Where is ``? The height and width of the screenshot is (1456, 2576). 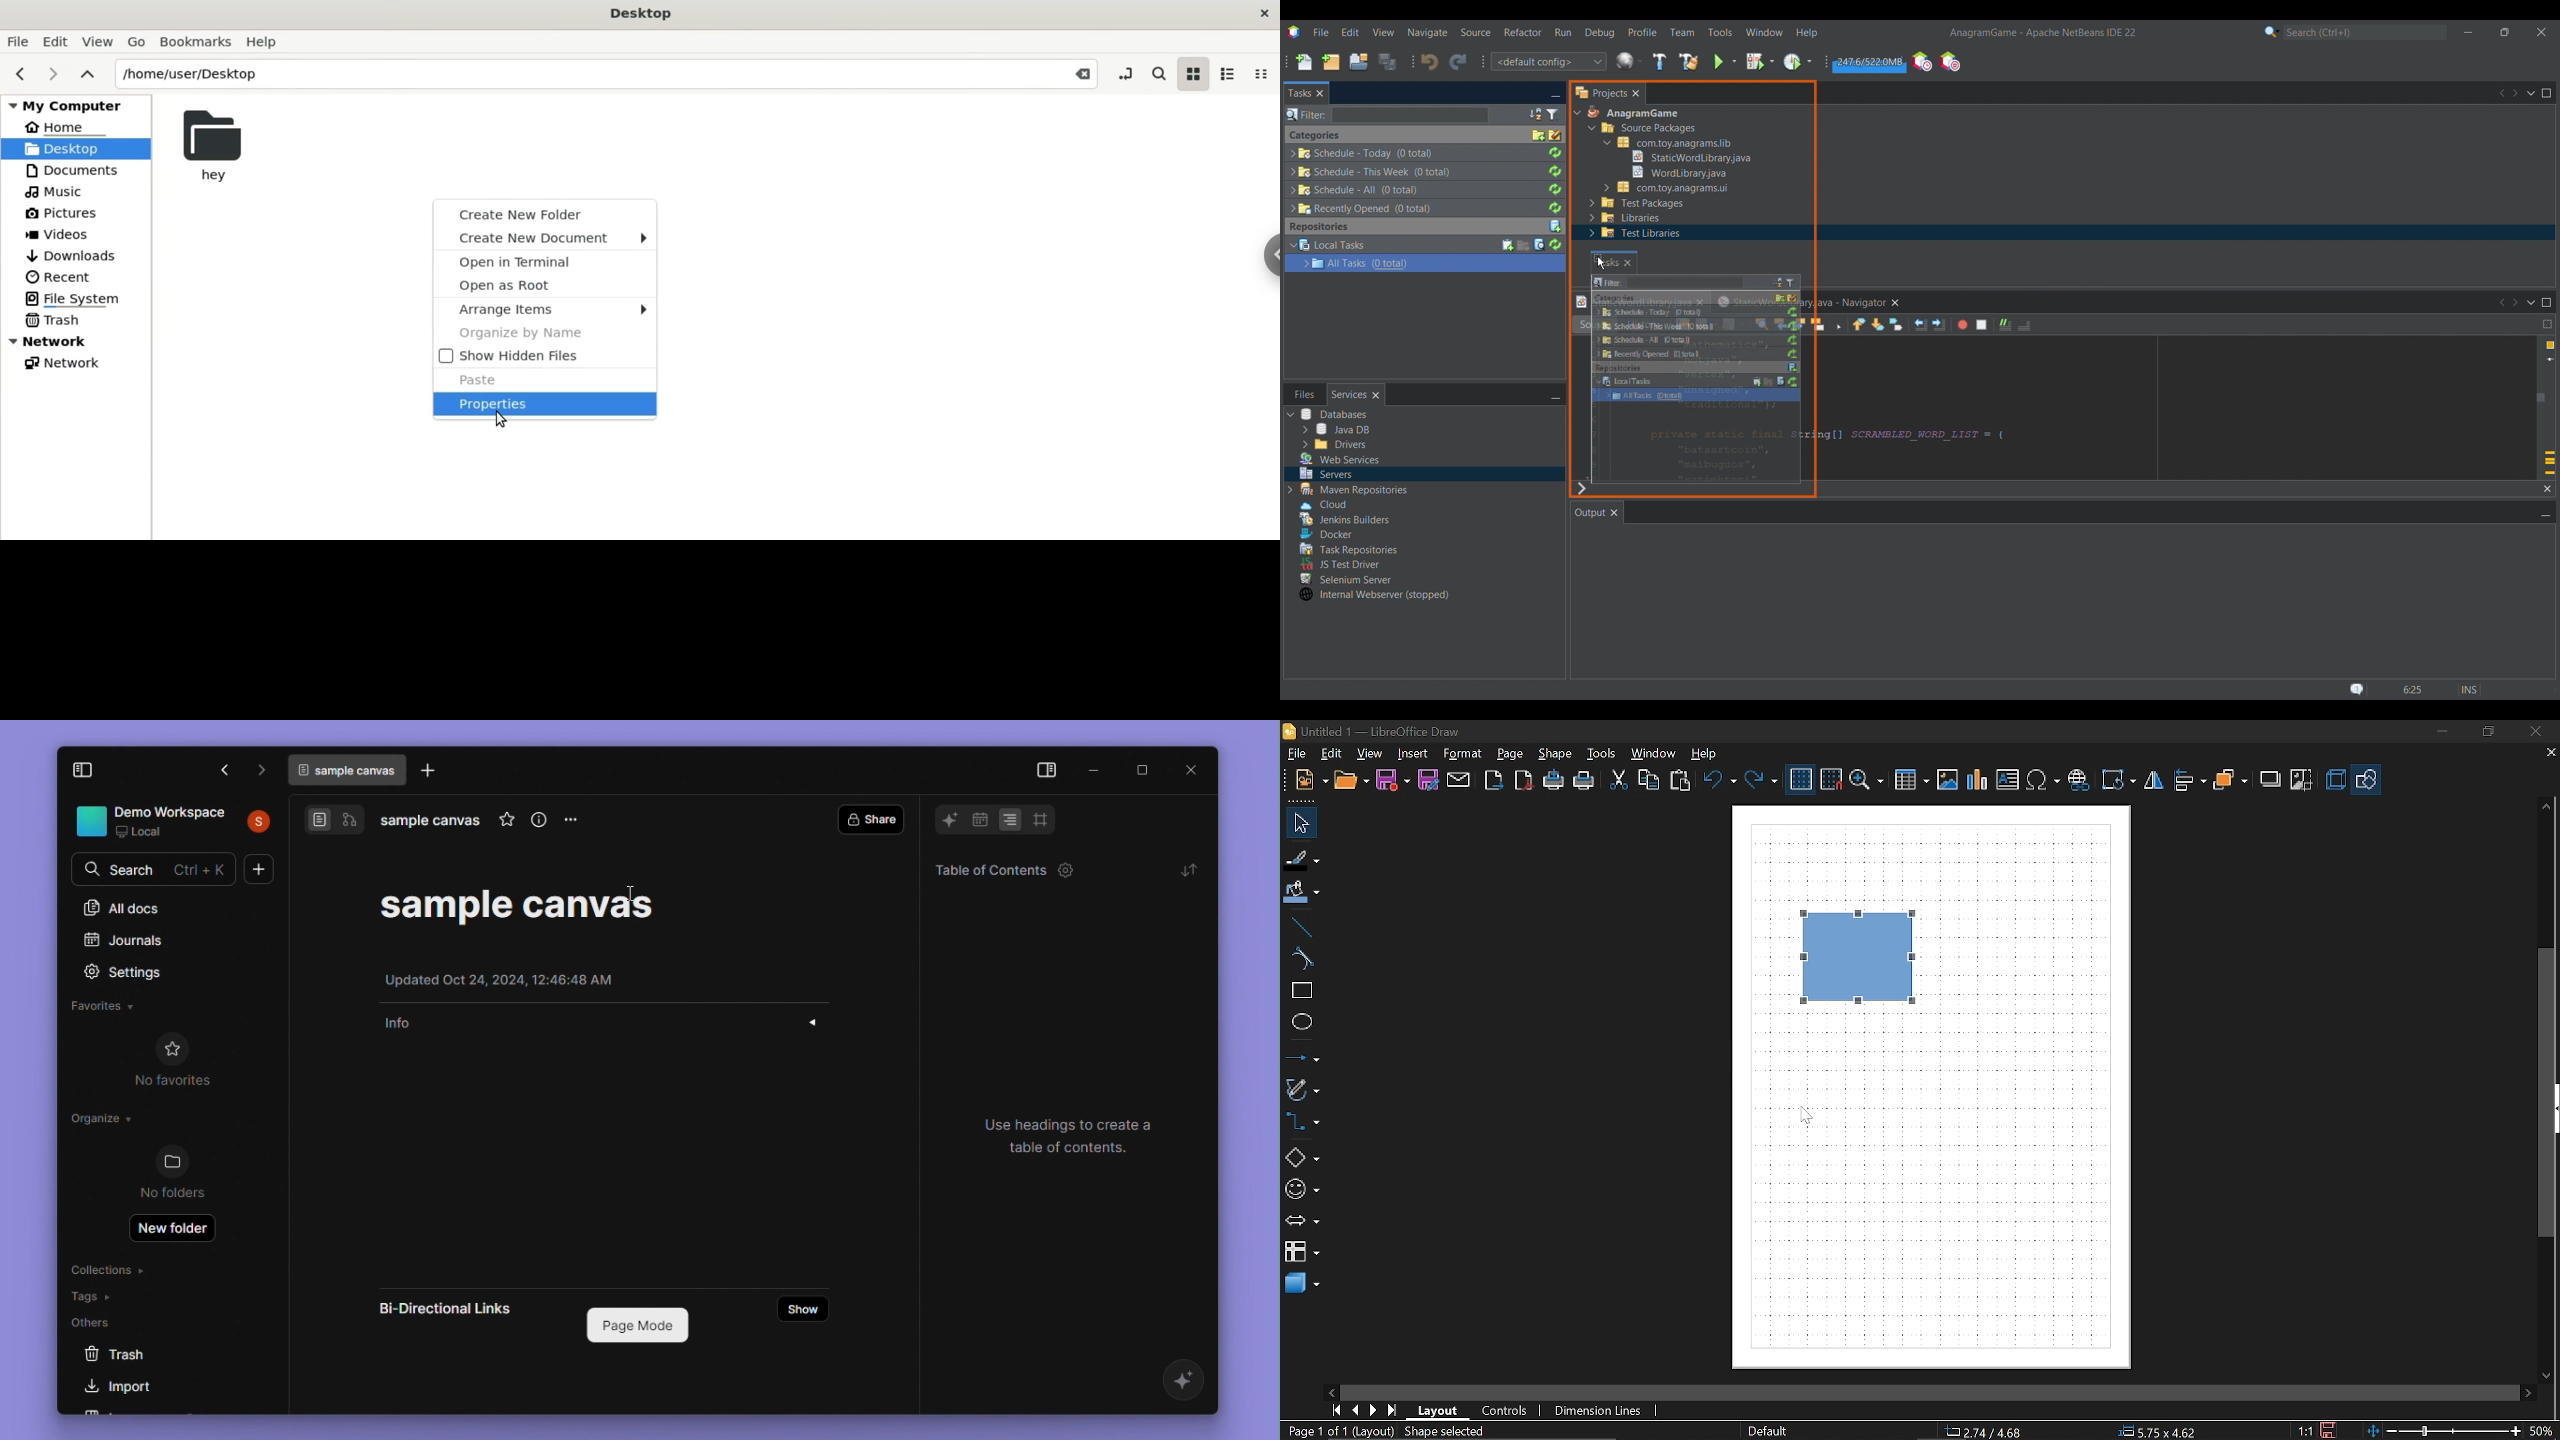  is located at coordinates (1325, 473).